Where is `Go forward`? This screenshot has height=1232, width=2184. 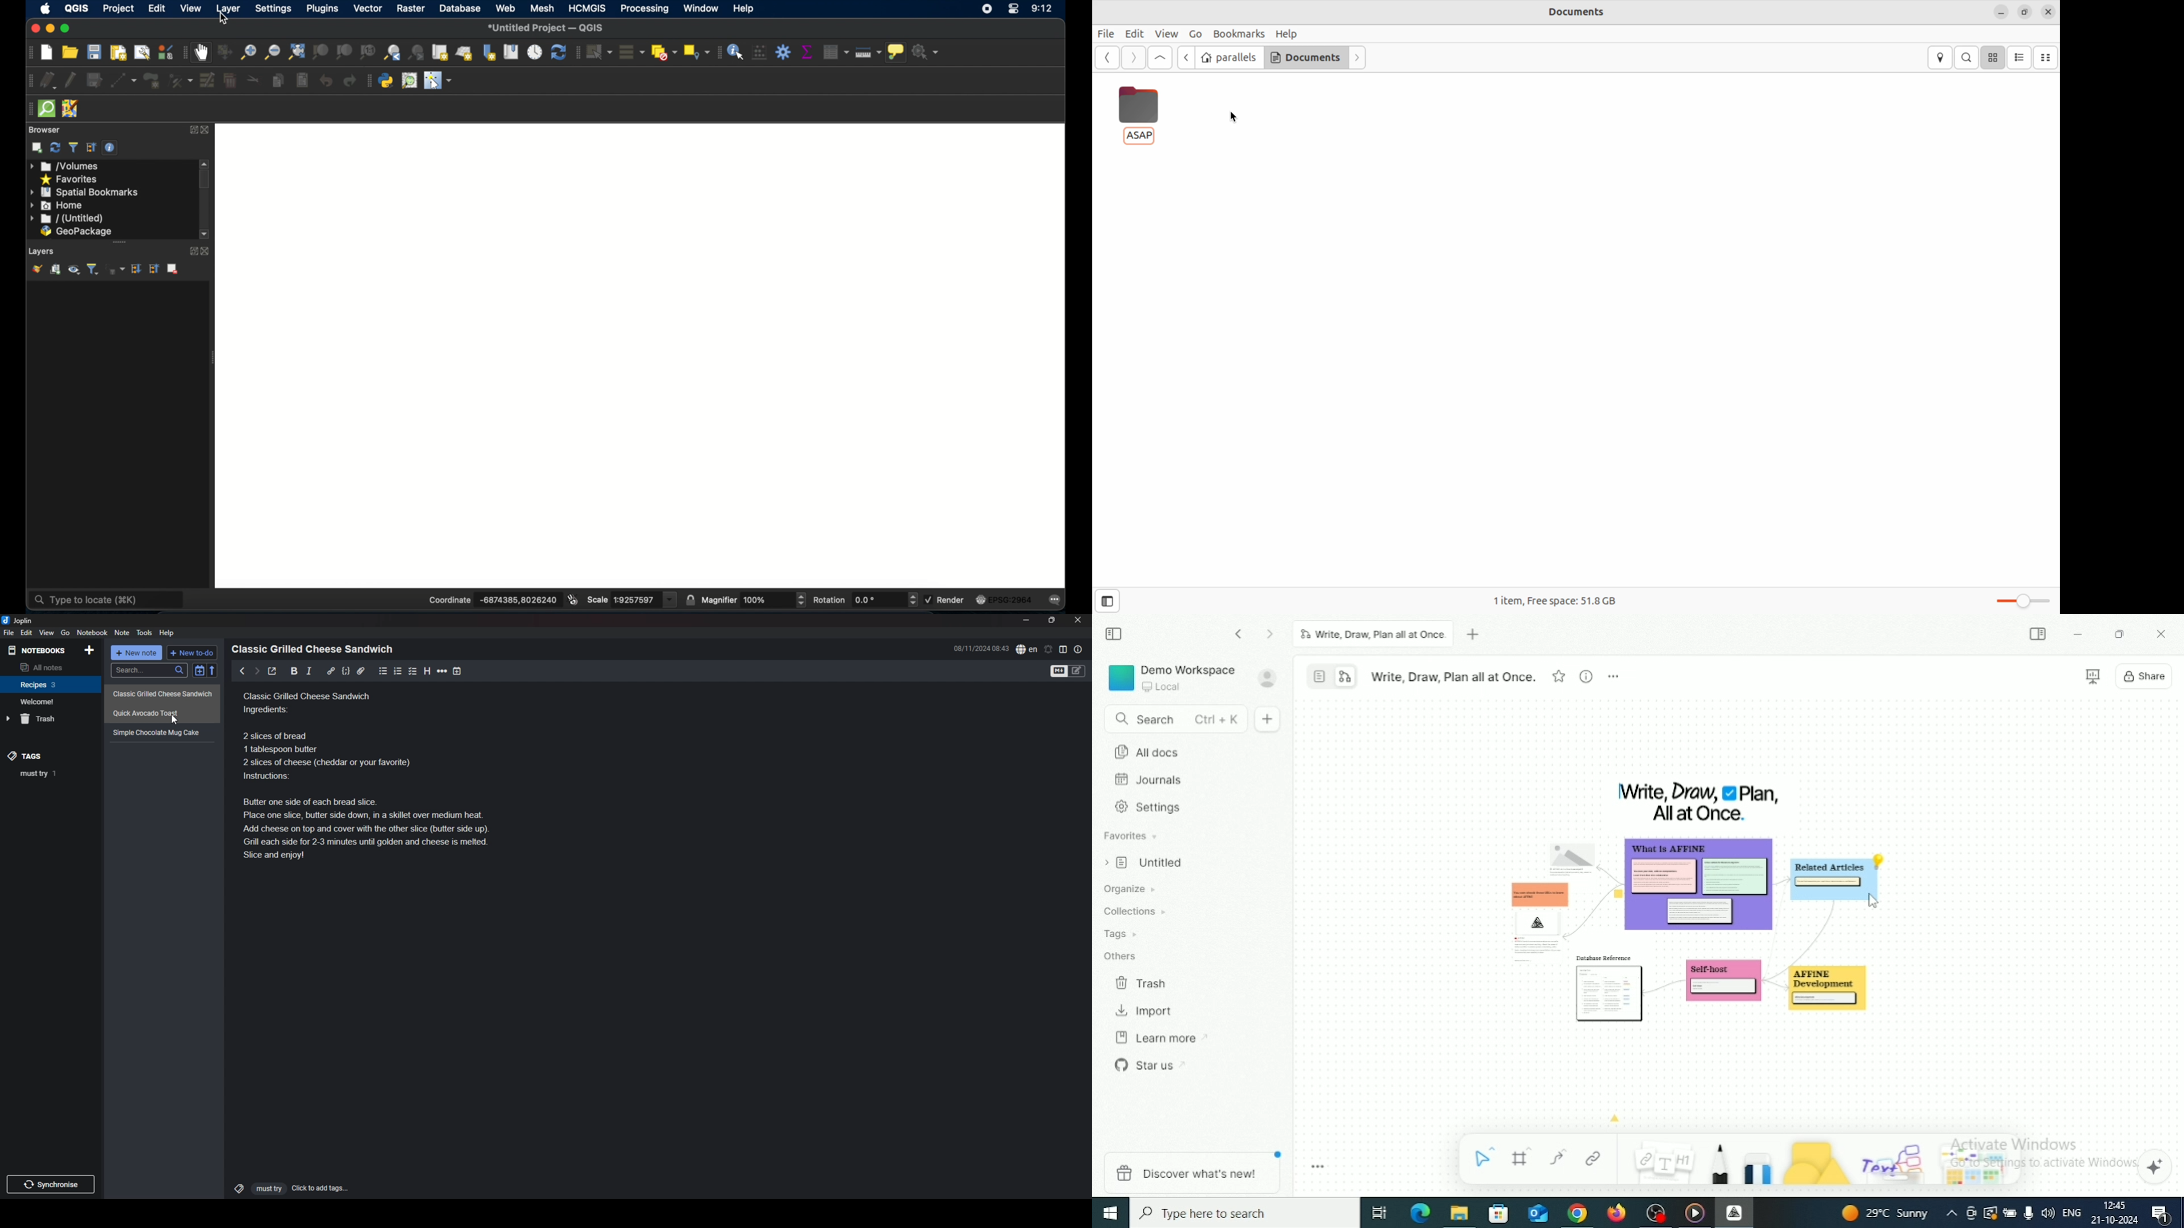 Go forward is located at coordinates (1271, 635).